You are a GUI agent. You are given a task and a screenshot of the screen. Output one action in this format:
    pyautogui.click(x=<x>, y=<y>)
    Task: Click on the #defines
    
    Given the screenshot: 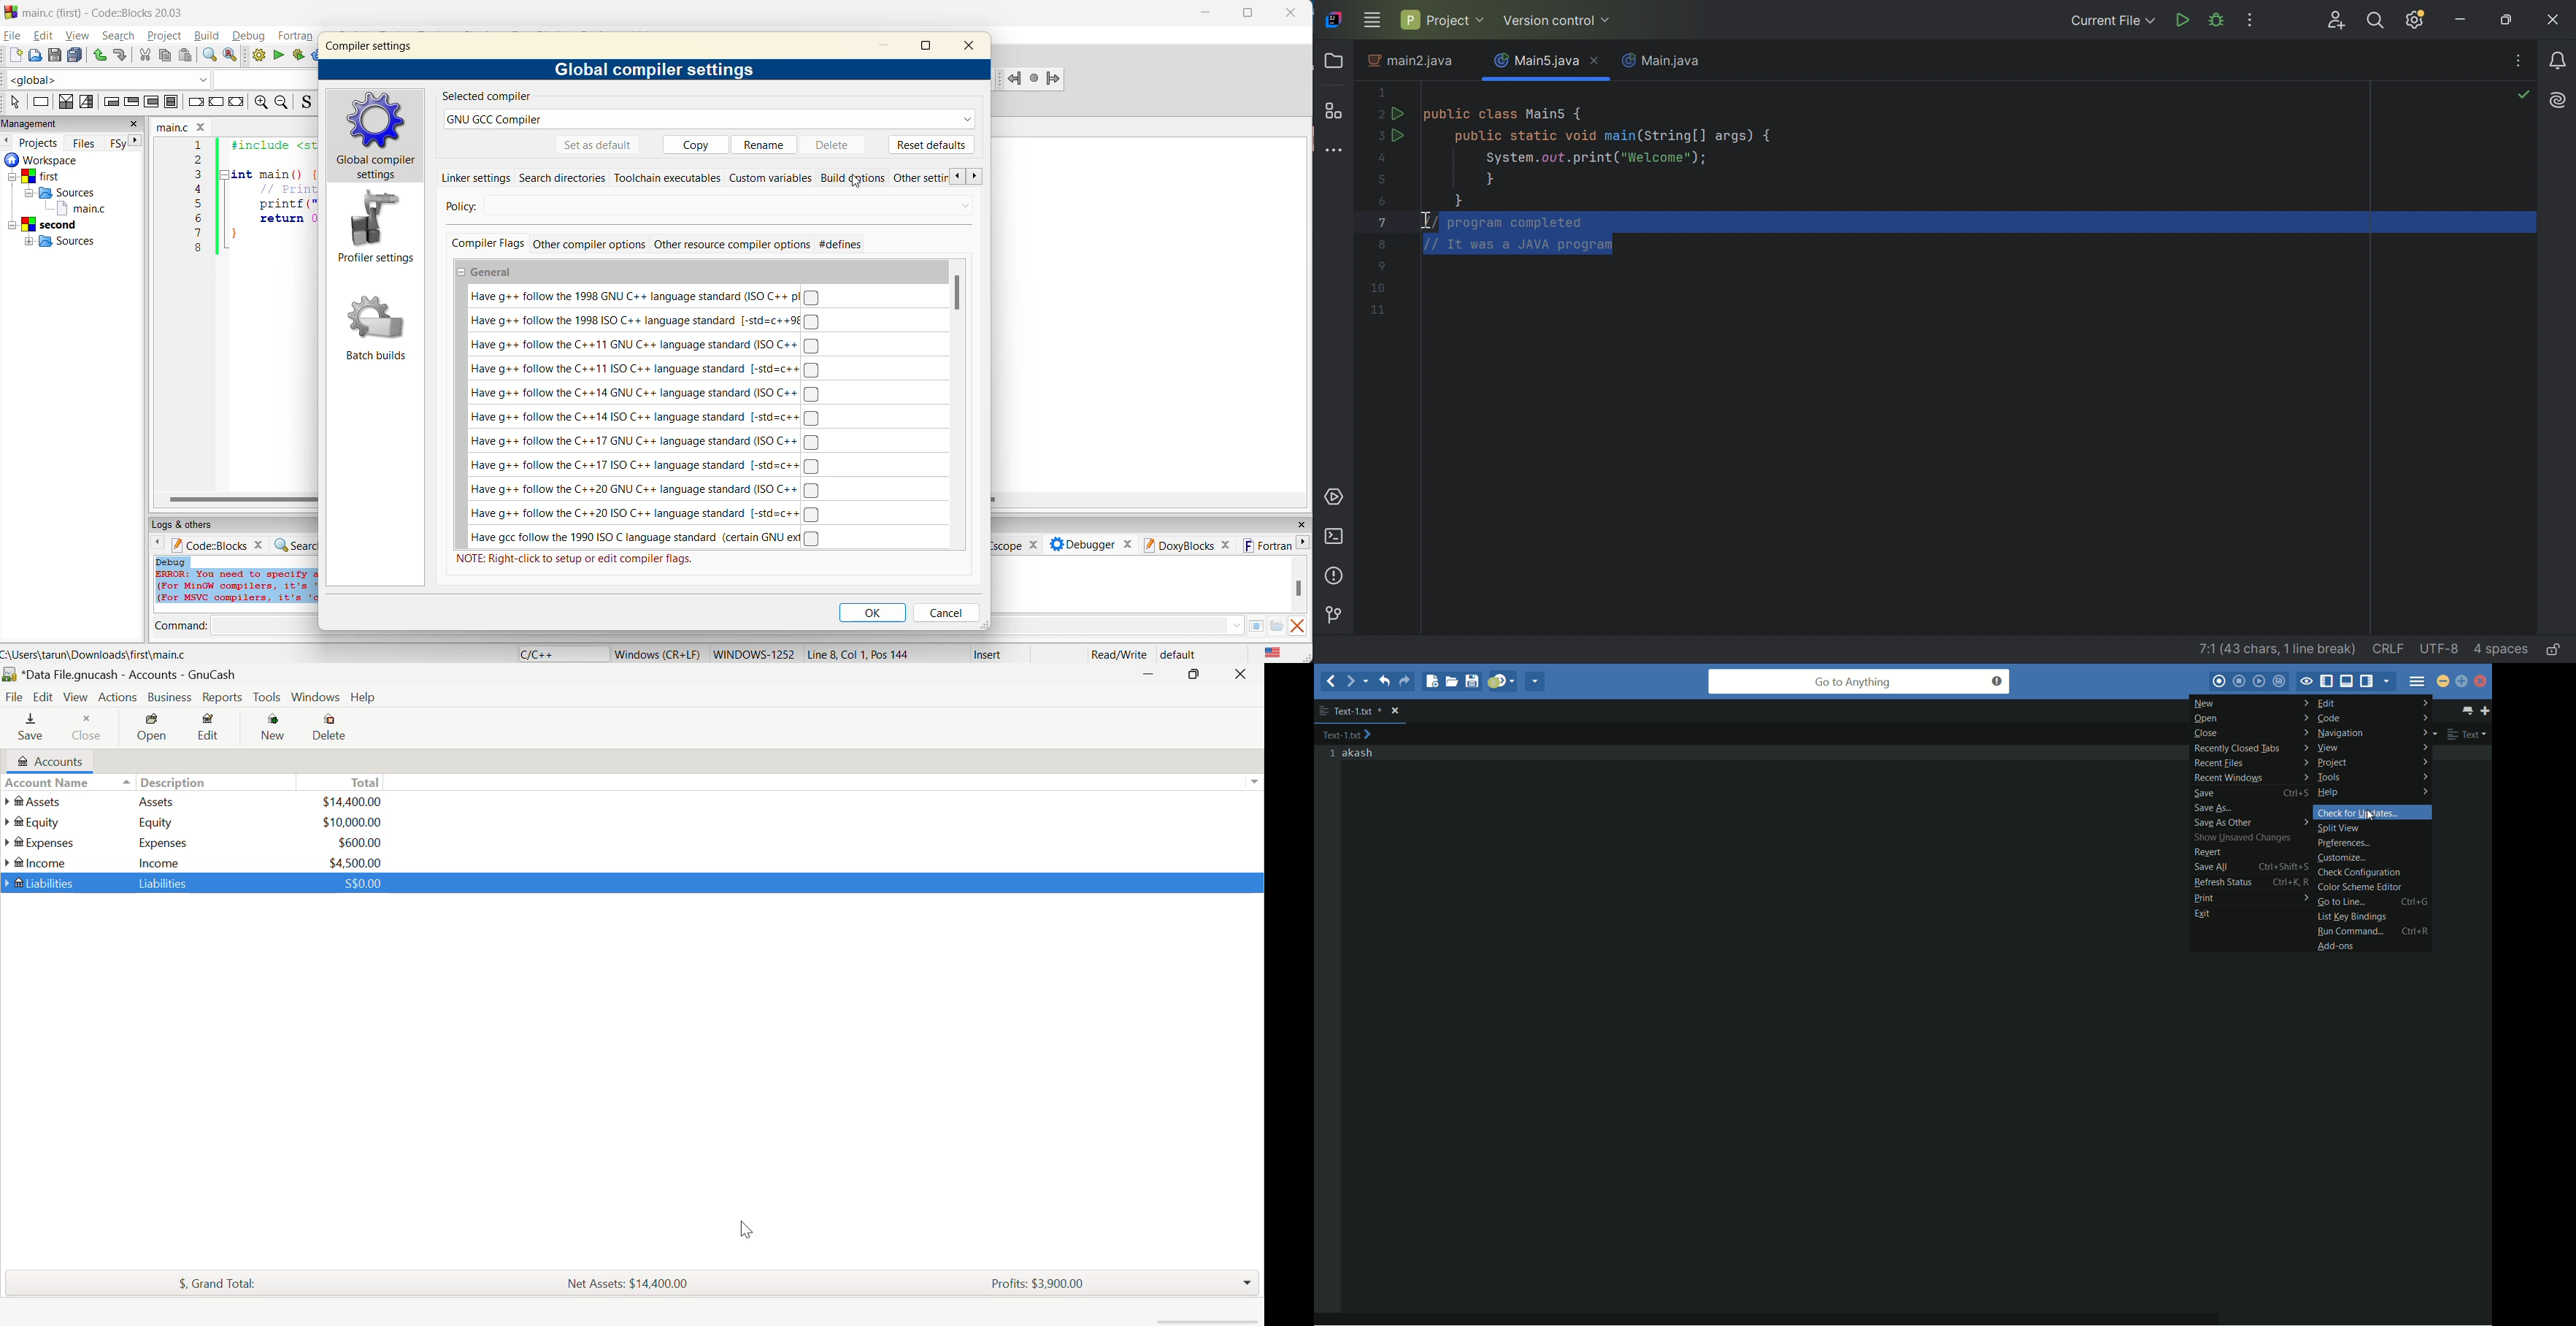 What is the action you would take?
    pyautogui.click(x=847, y=245)
    